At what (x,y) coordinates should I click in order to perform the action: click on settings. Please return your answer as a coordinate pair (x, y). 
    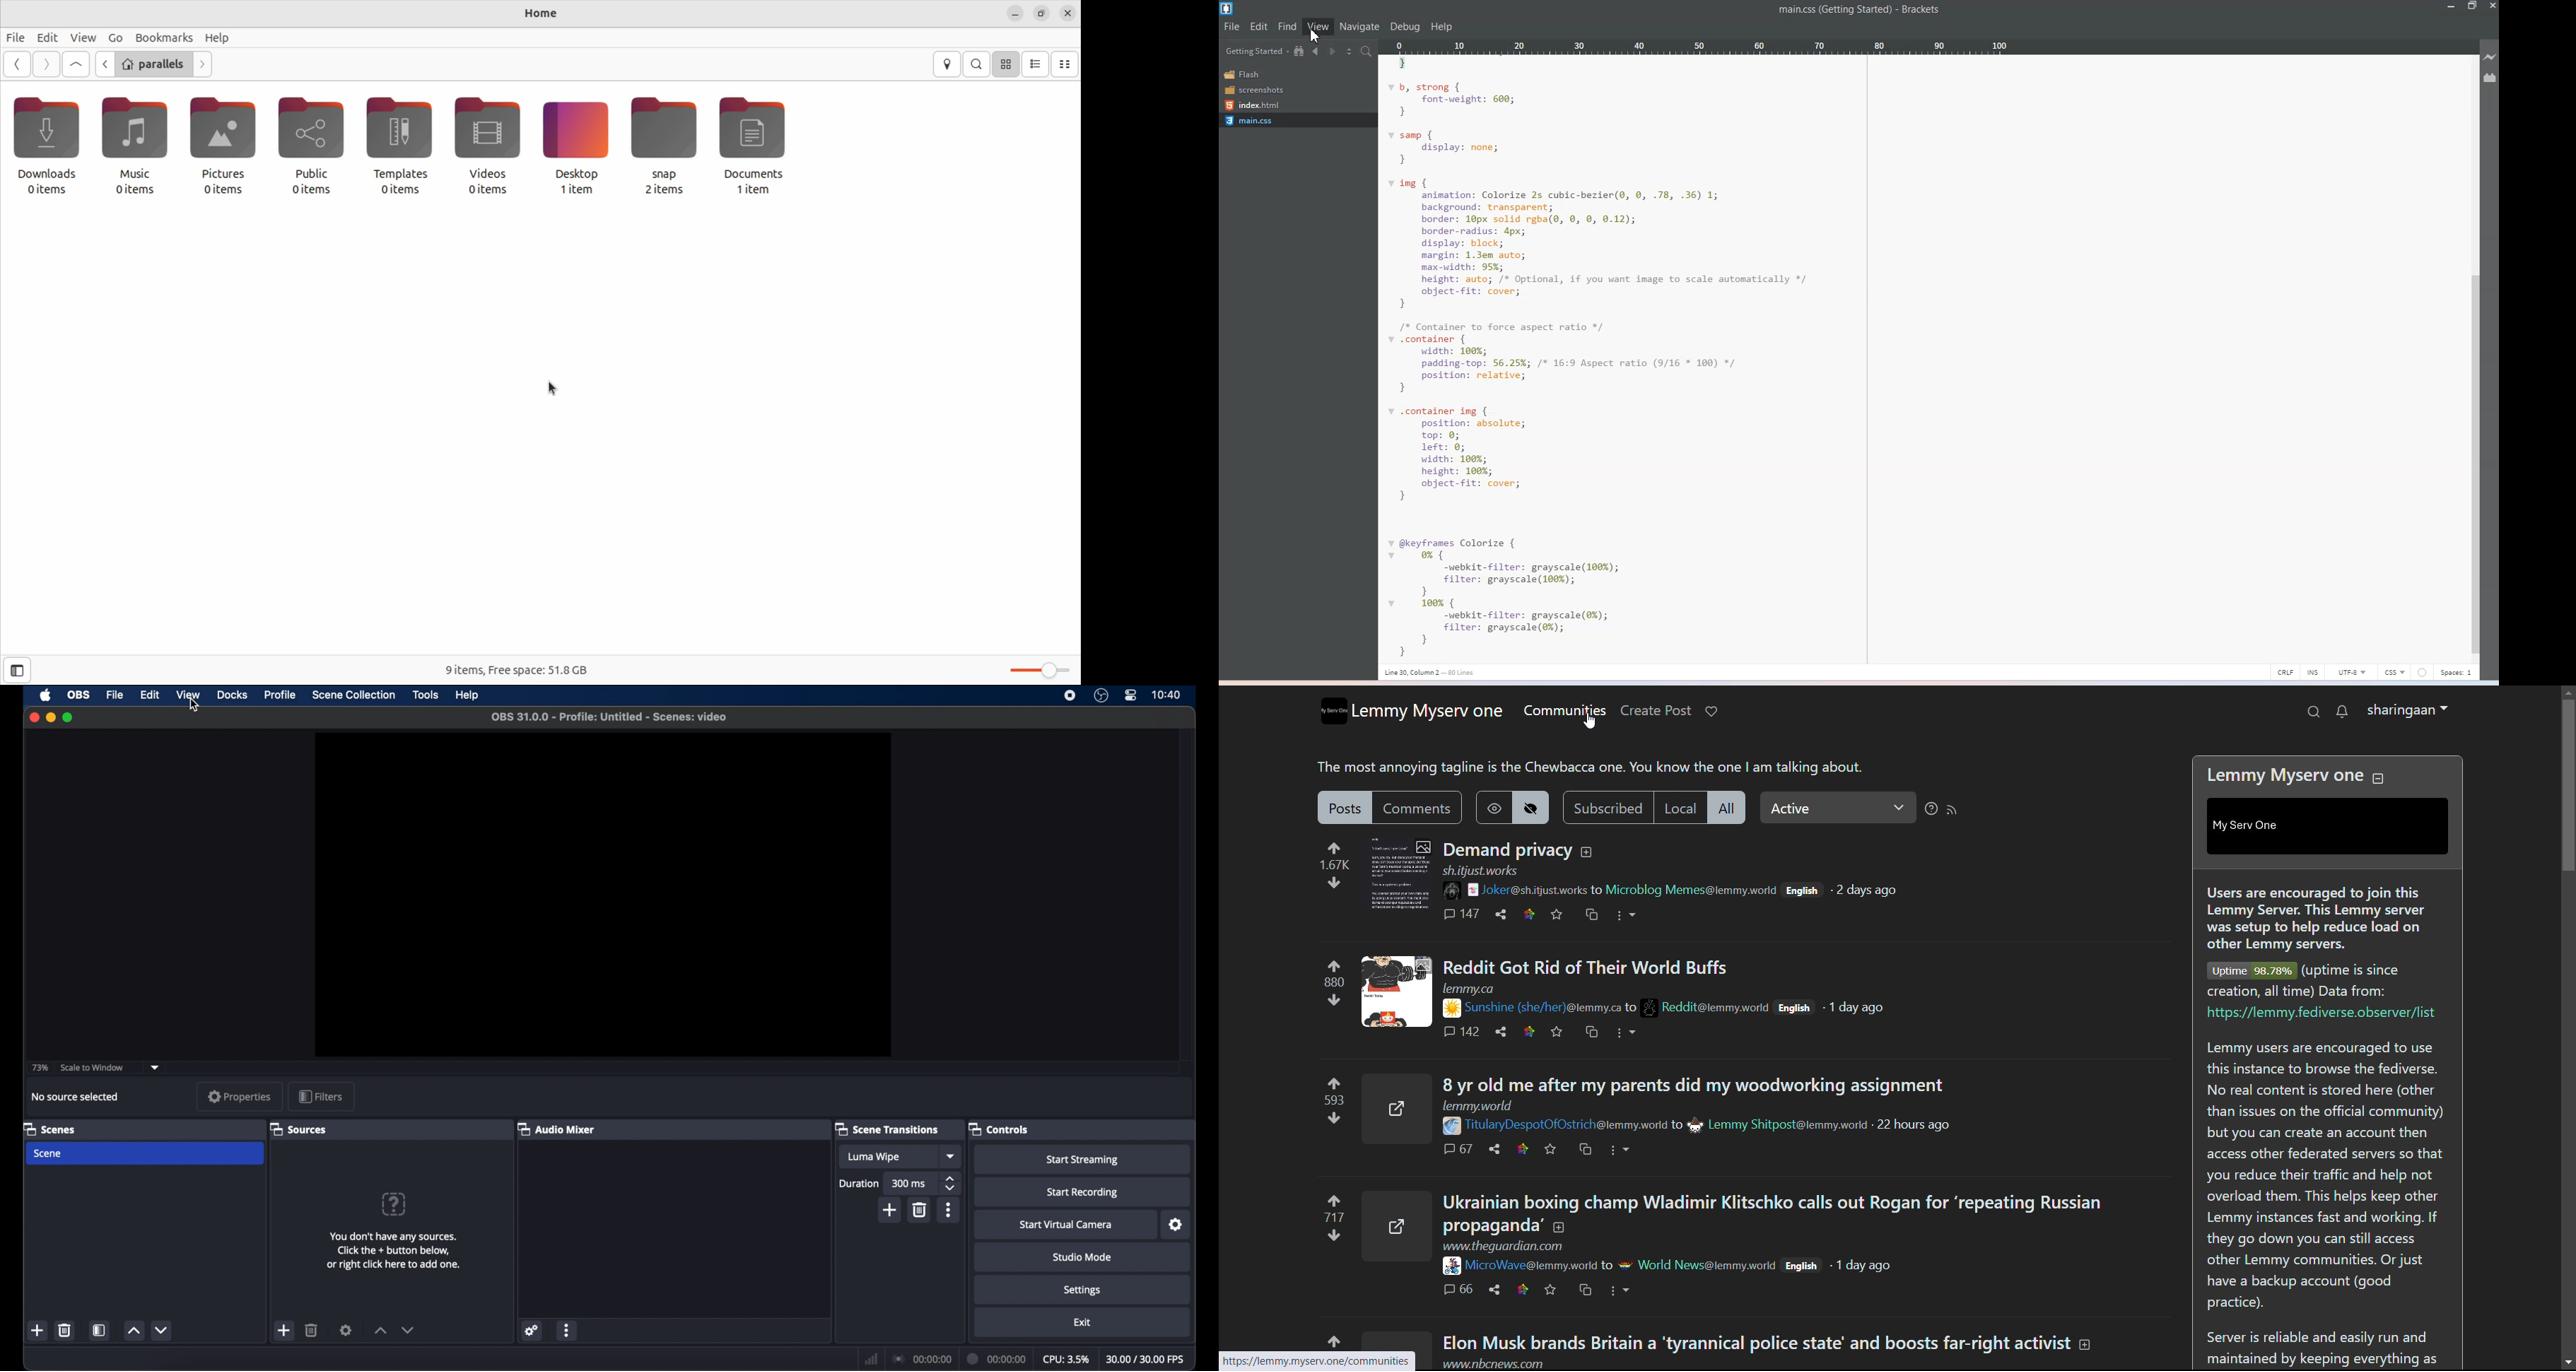
    Looking at the image, I should click on (1176, 1225).